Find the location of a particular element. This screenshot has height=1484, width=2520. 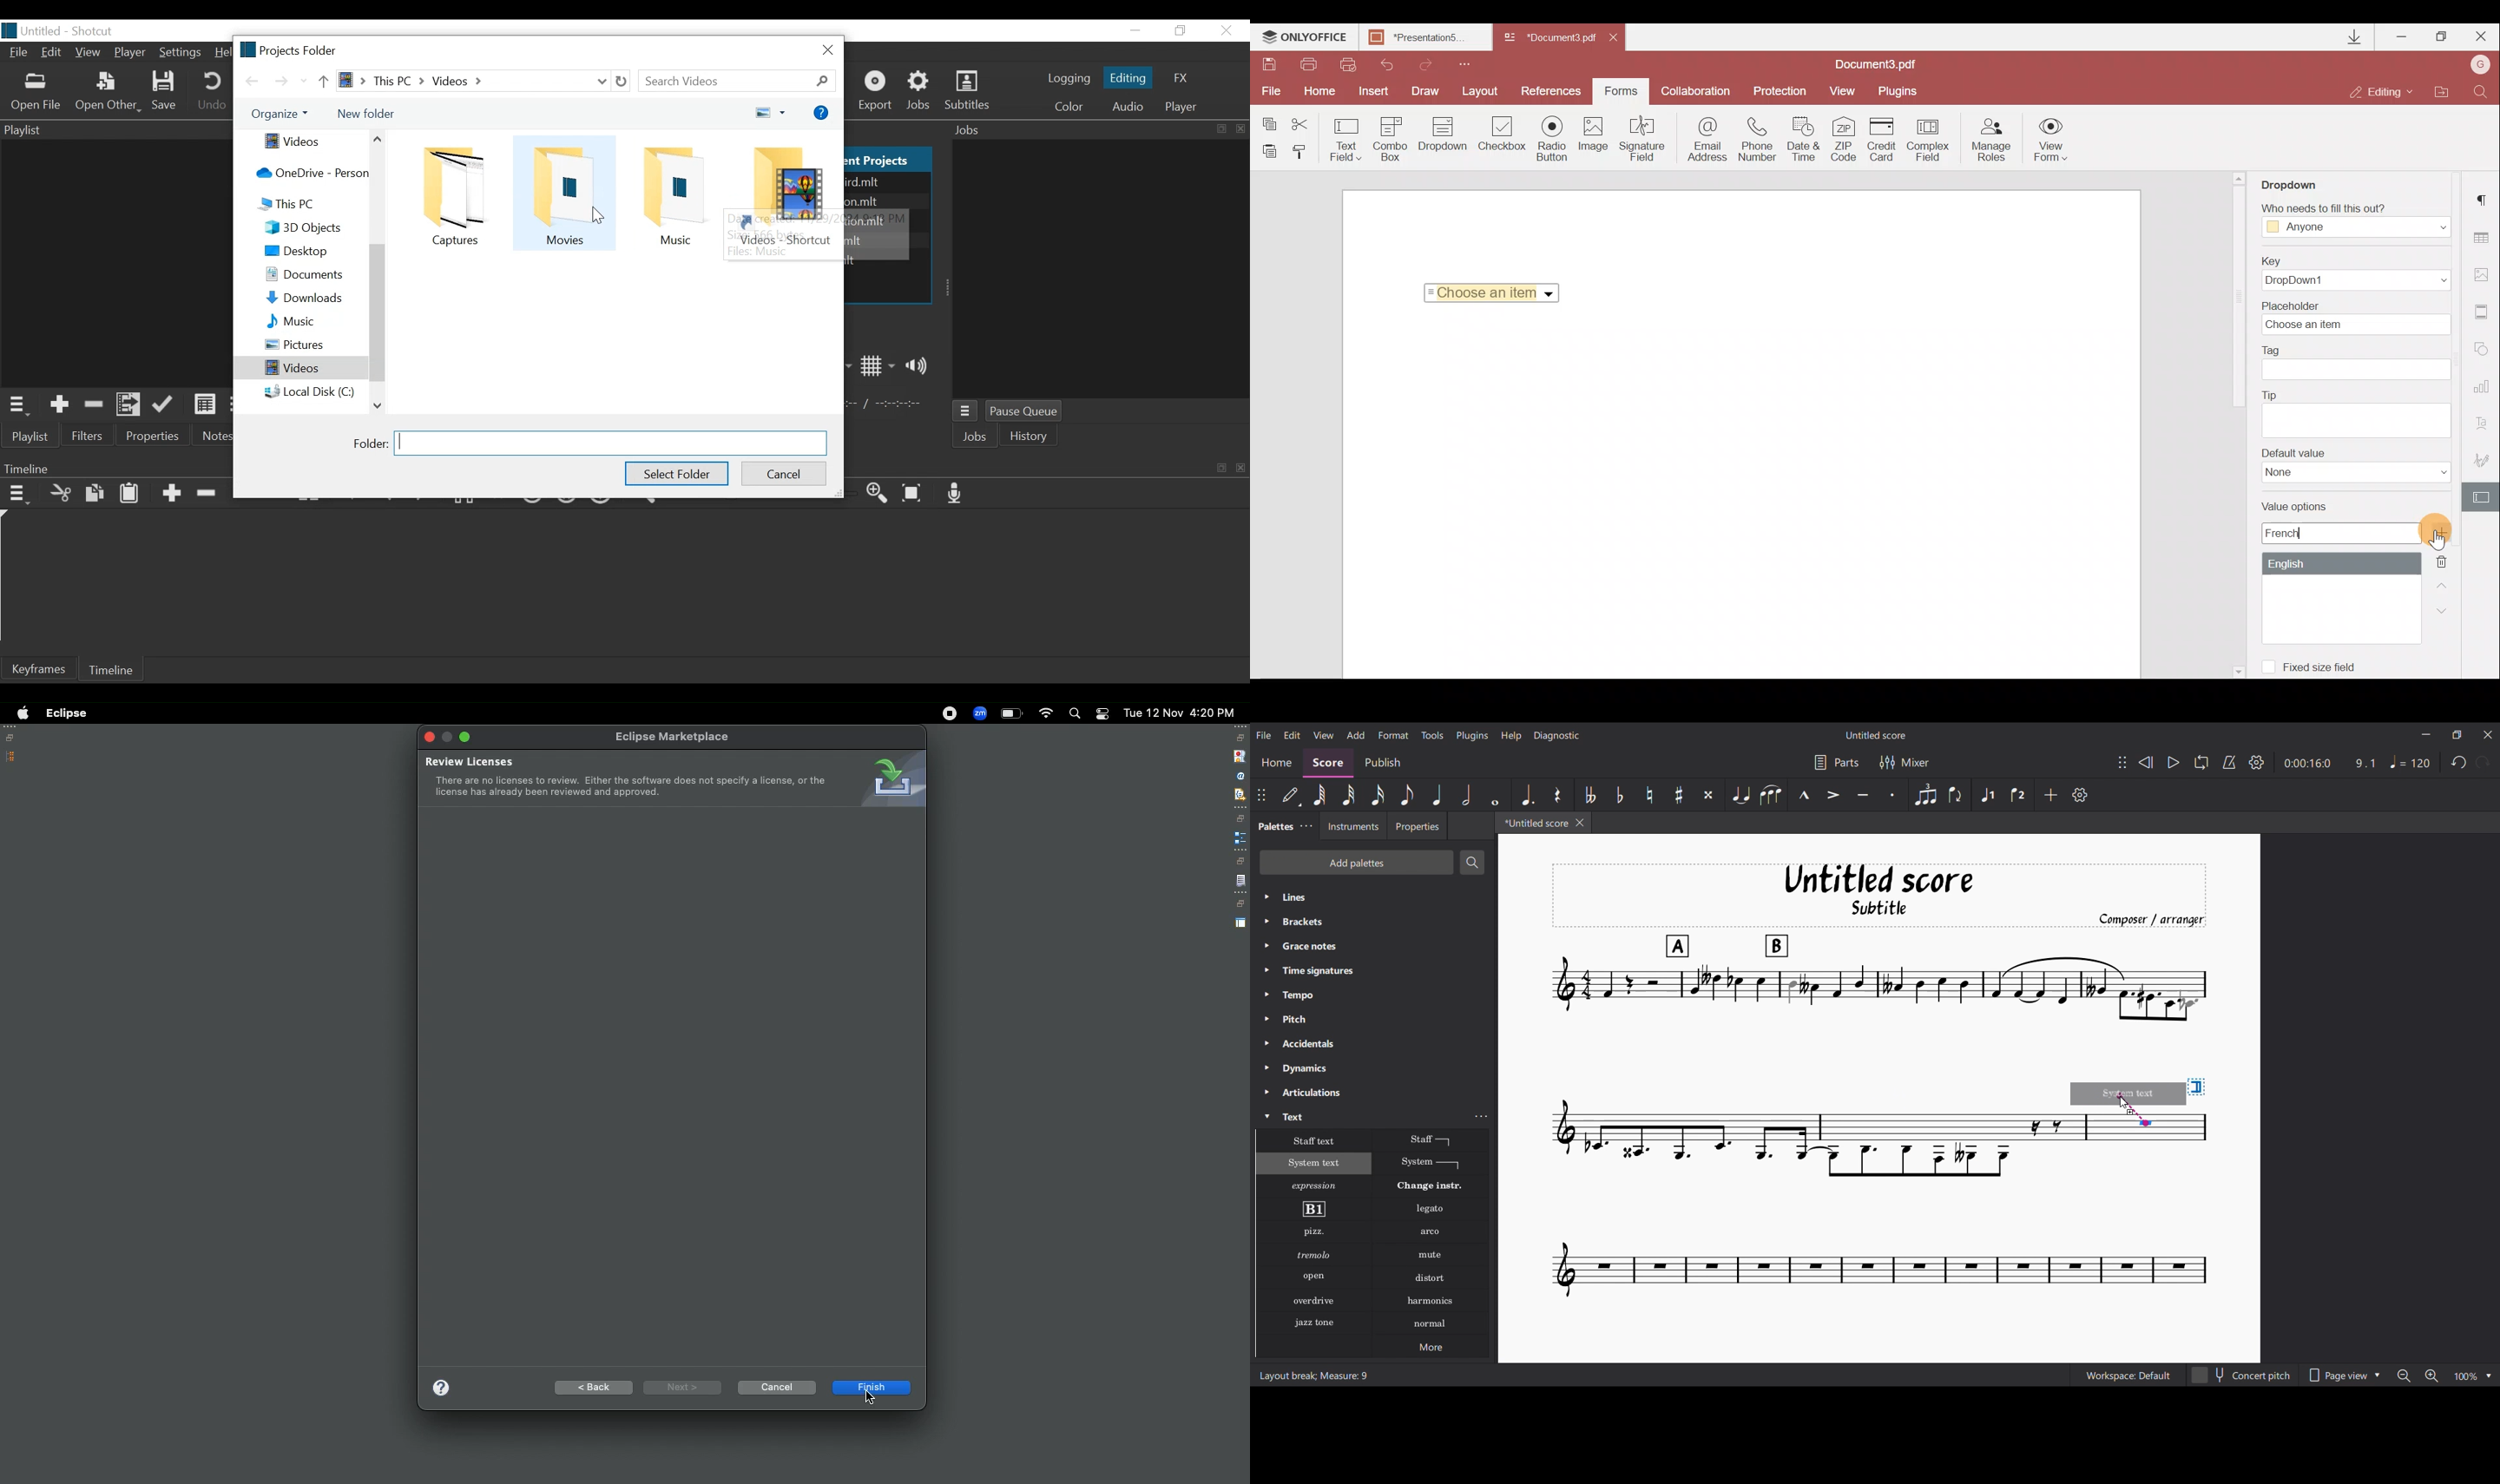

Audio is located at coordinates (1127, 106).